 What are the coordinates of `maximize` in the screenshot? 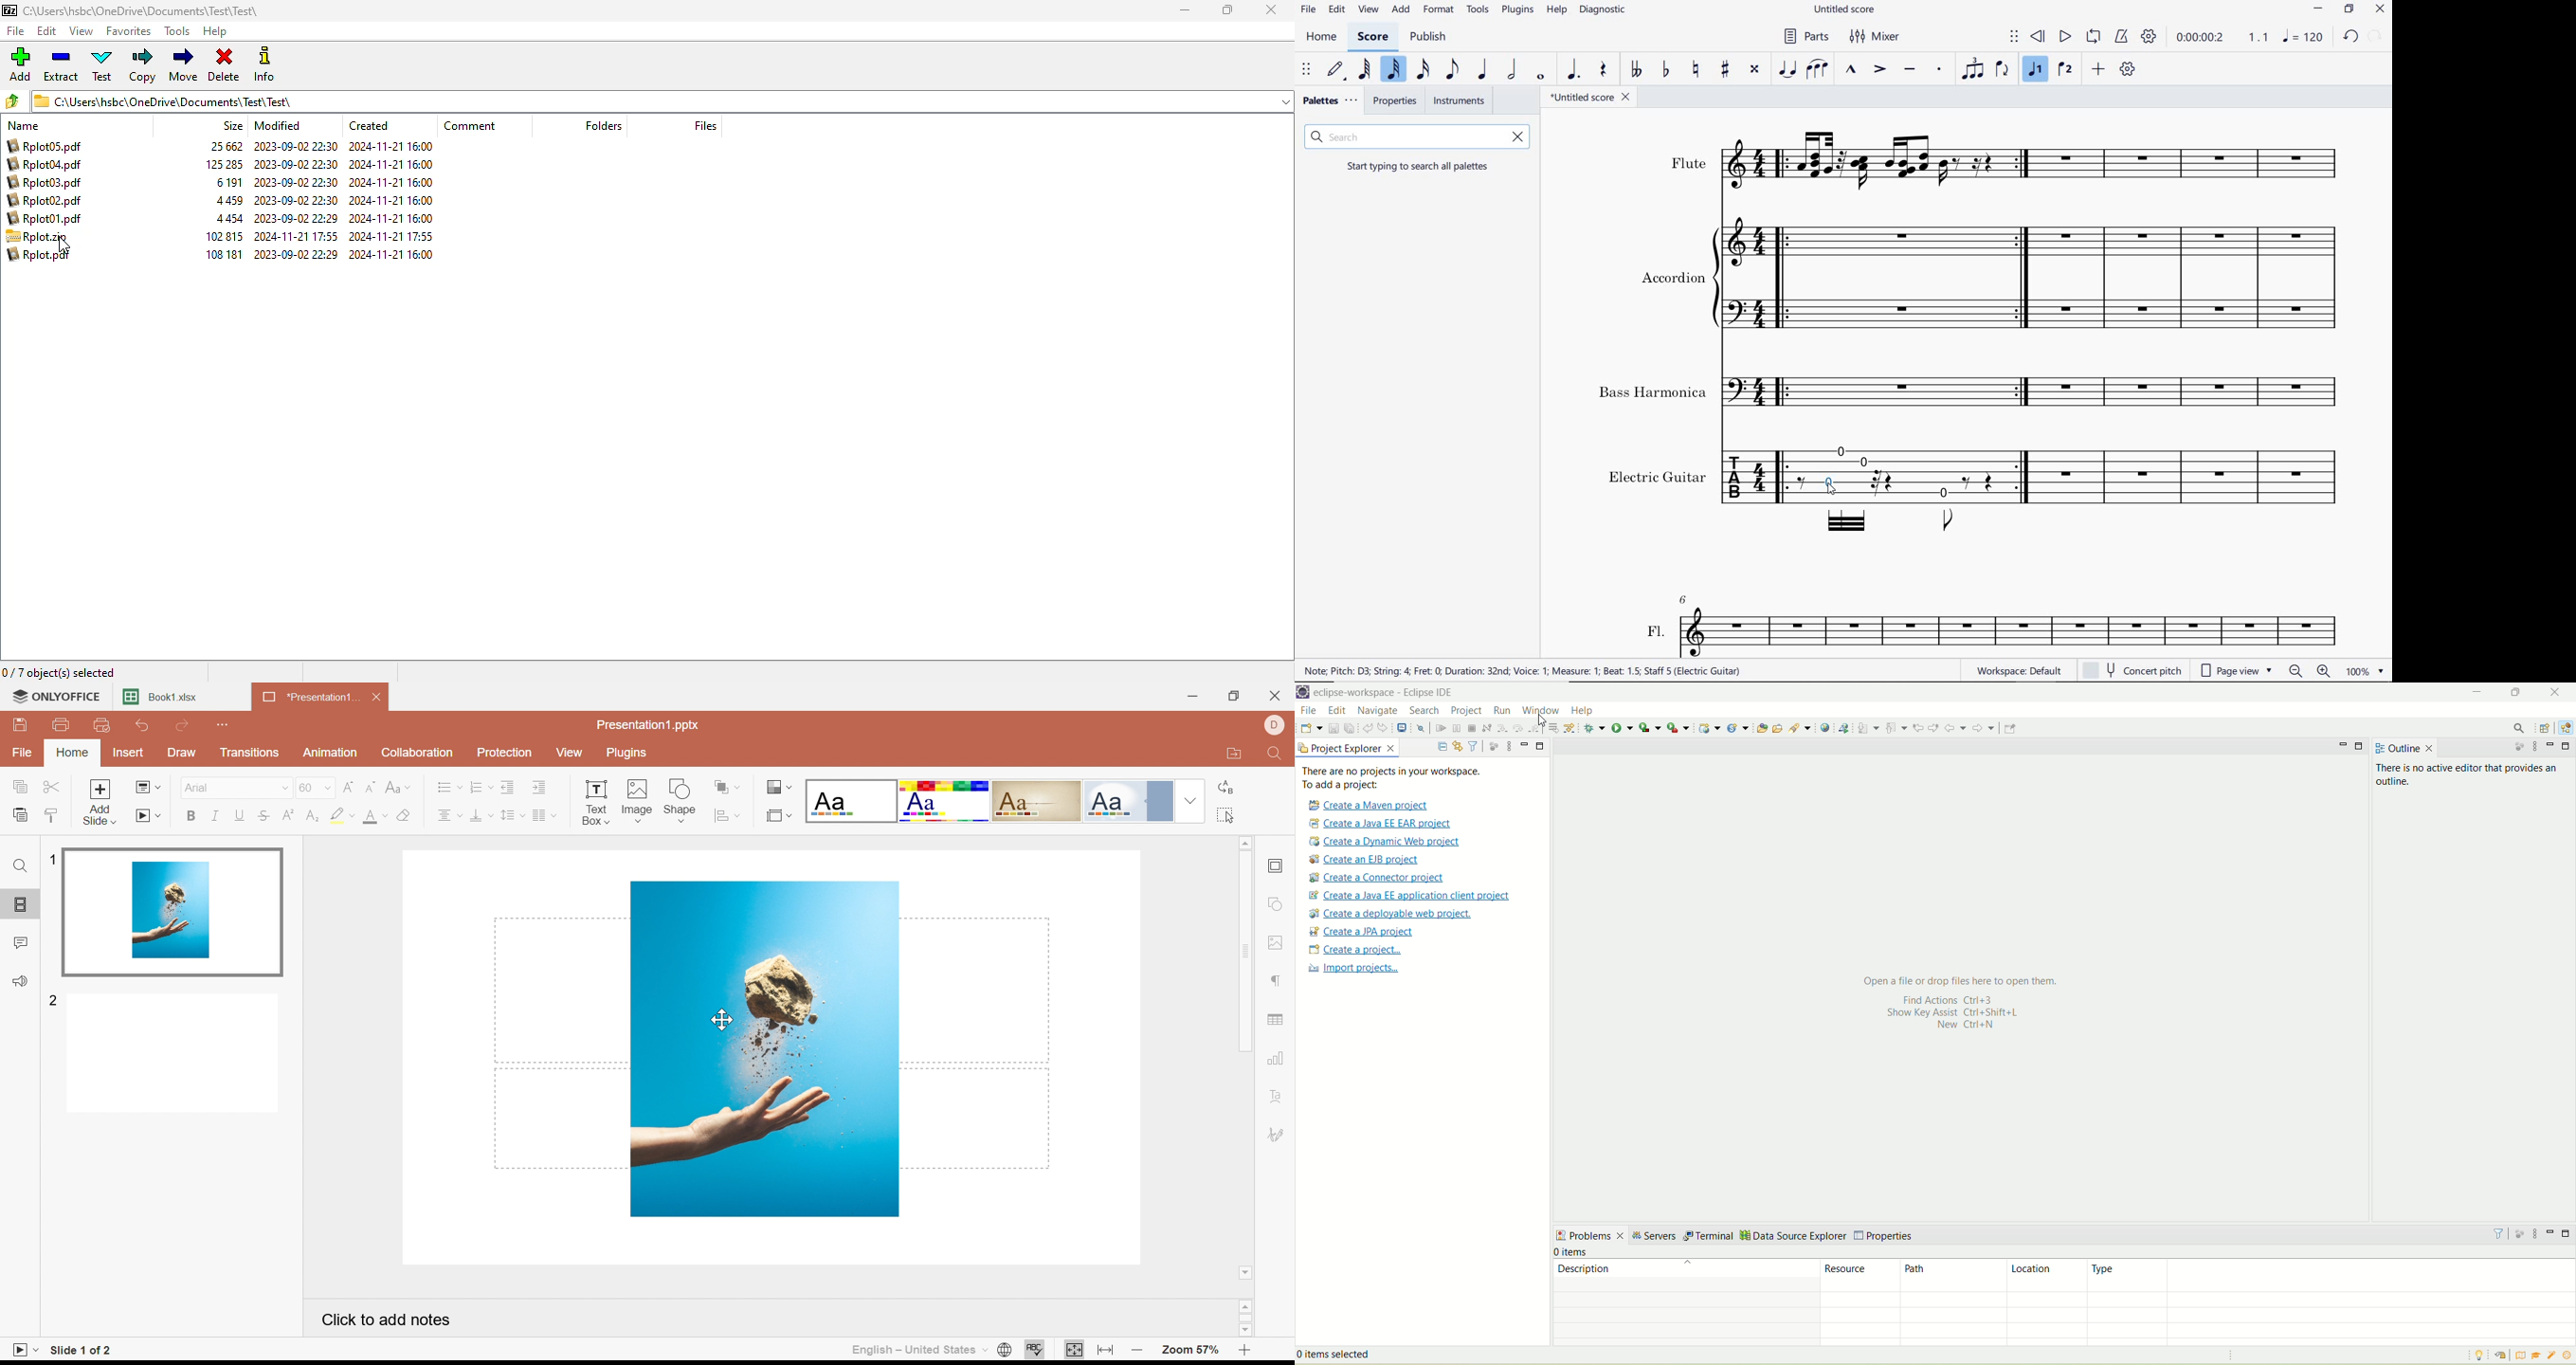 It's located at (2567, 1233).